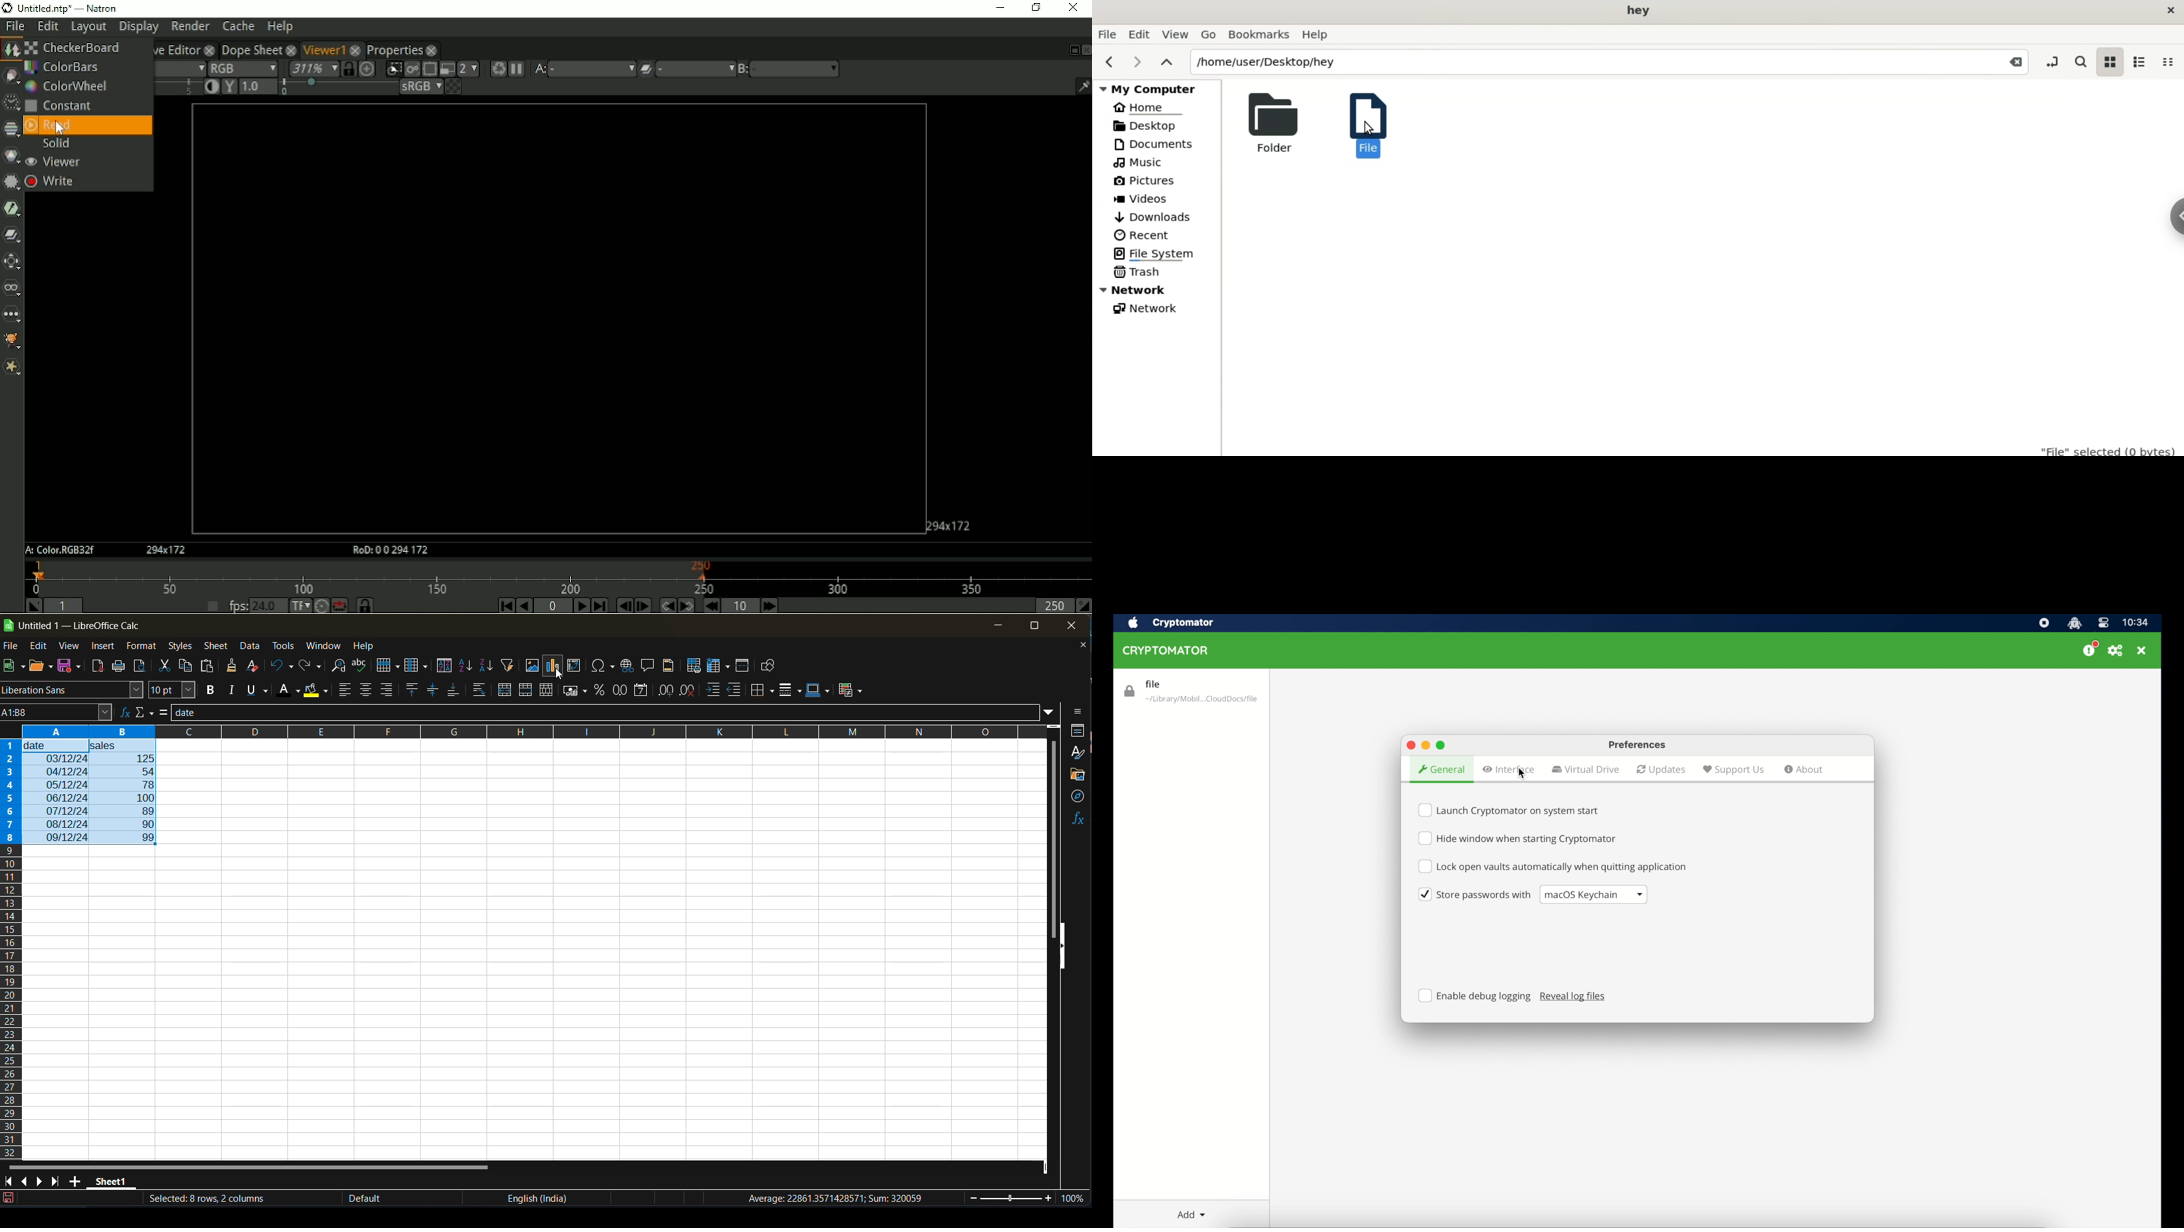  Describe the element at coordinates (1078, 753) in the screenshot. I see `styles` at that location.